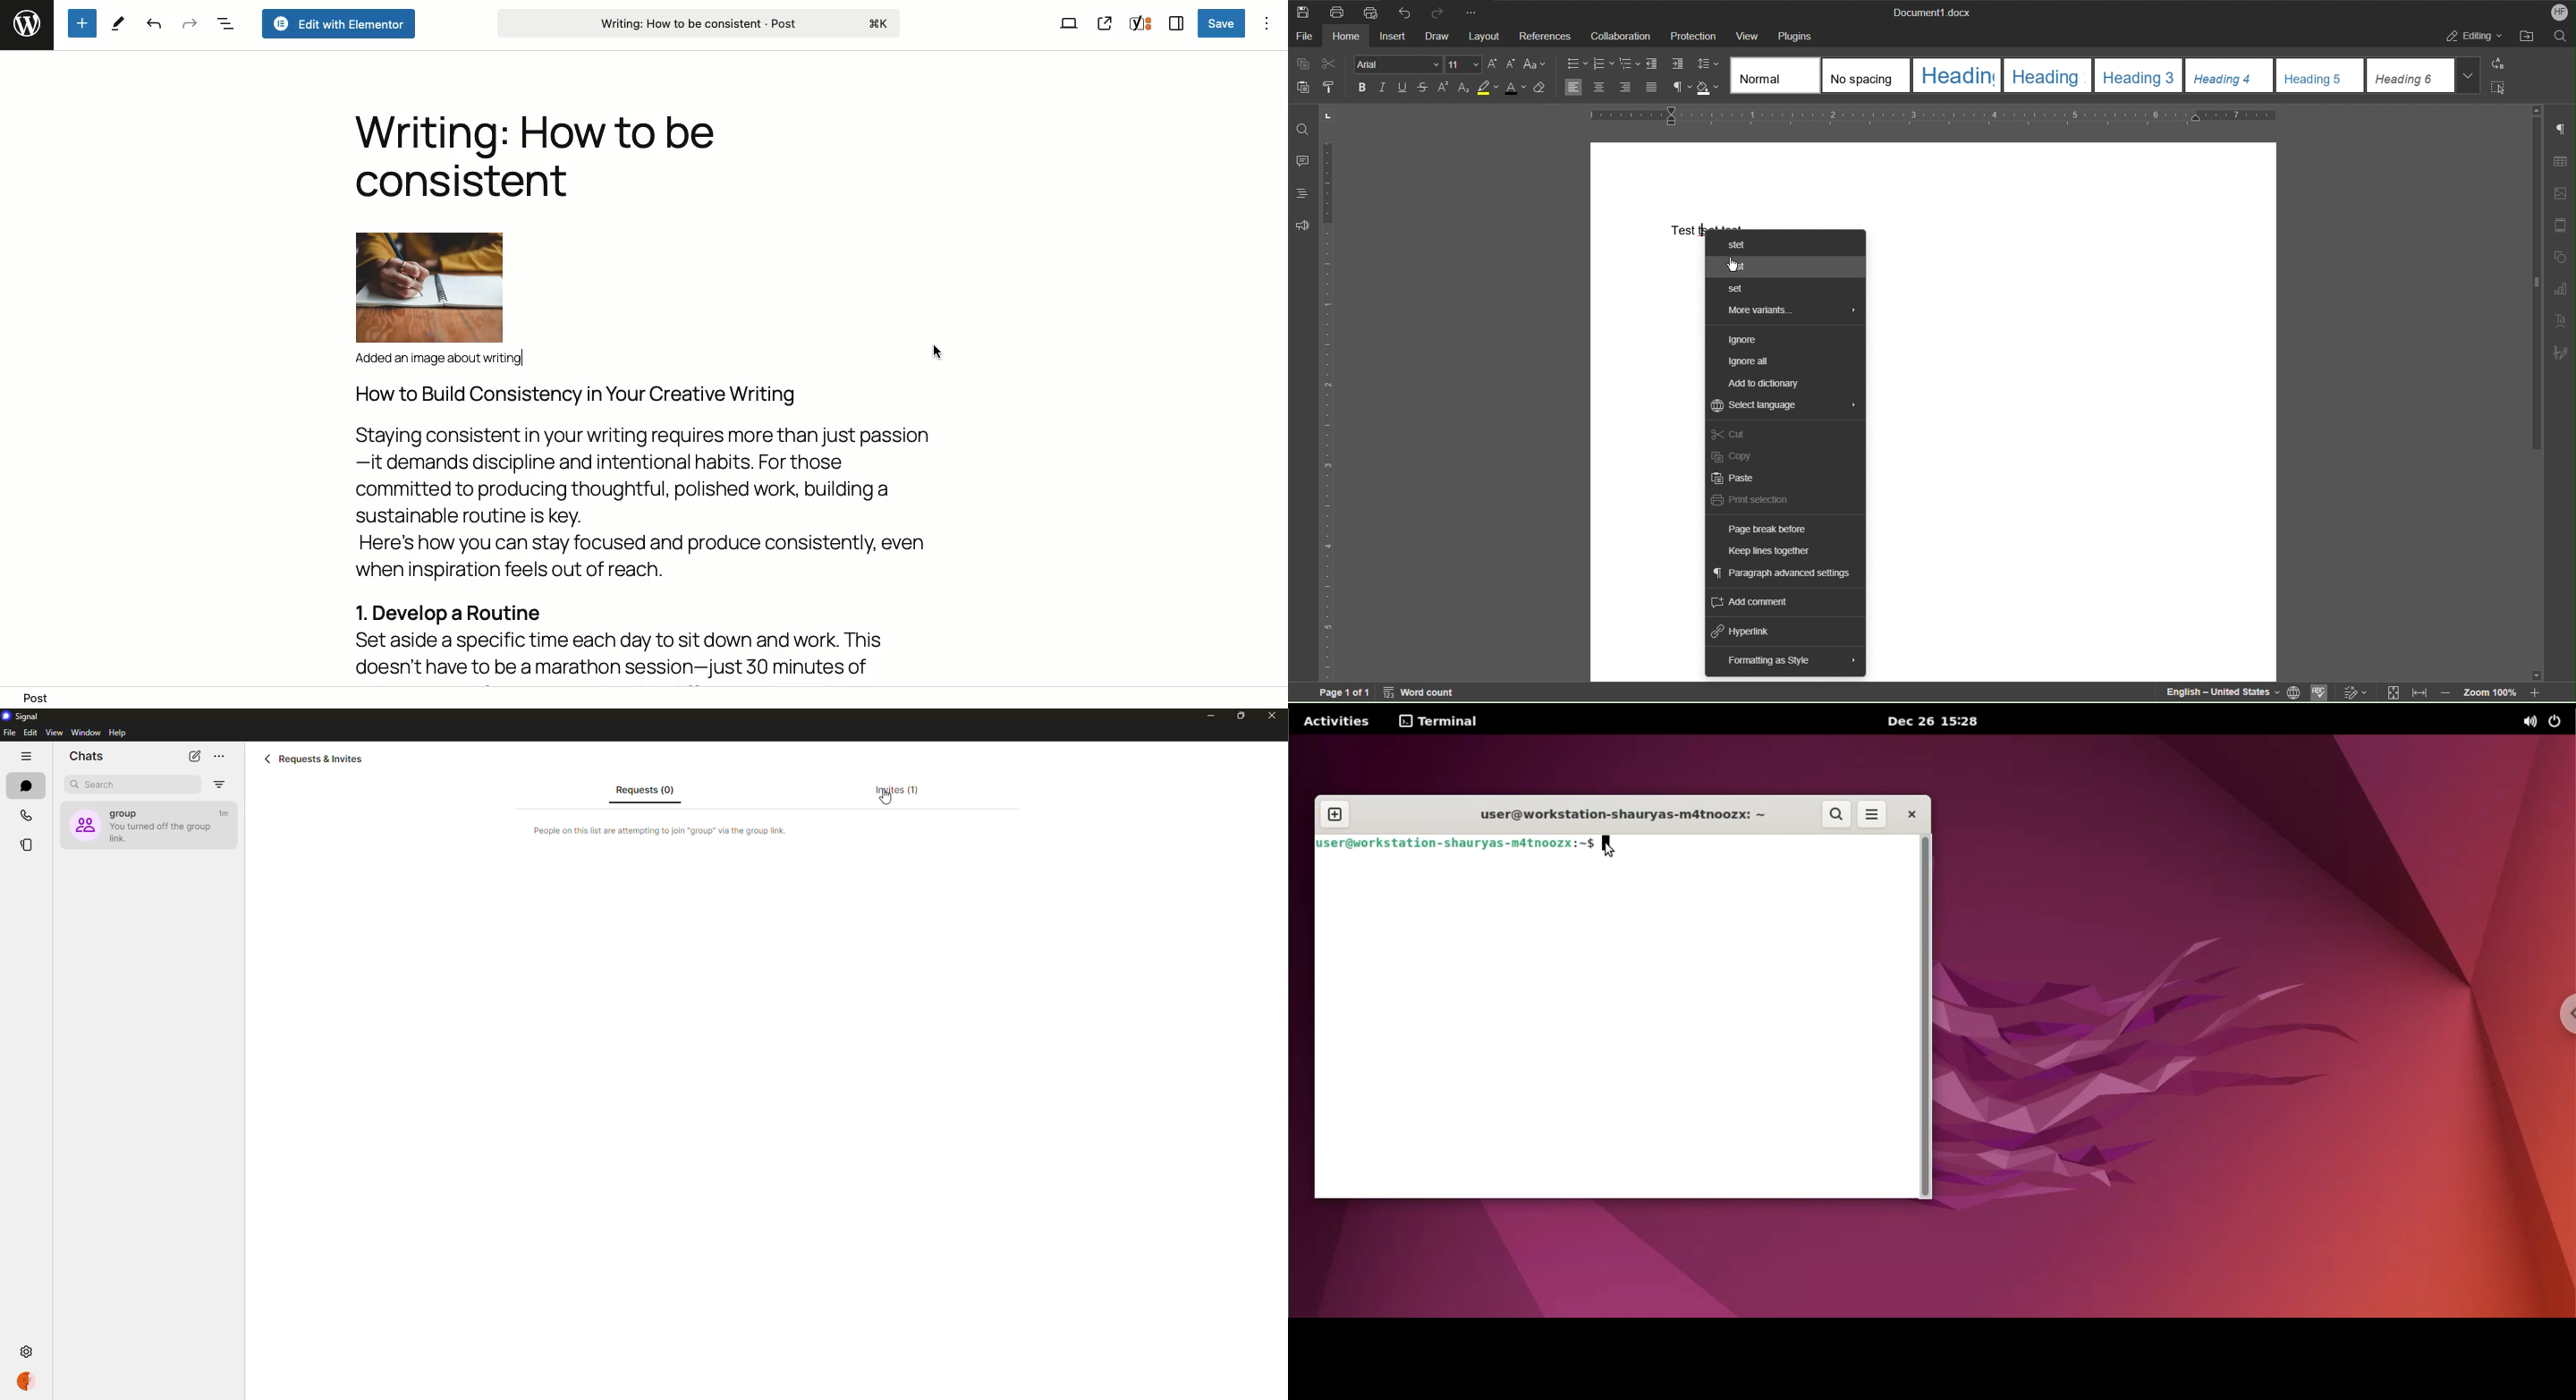  I want to click on Reference, so click(1543, 36).